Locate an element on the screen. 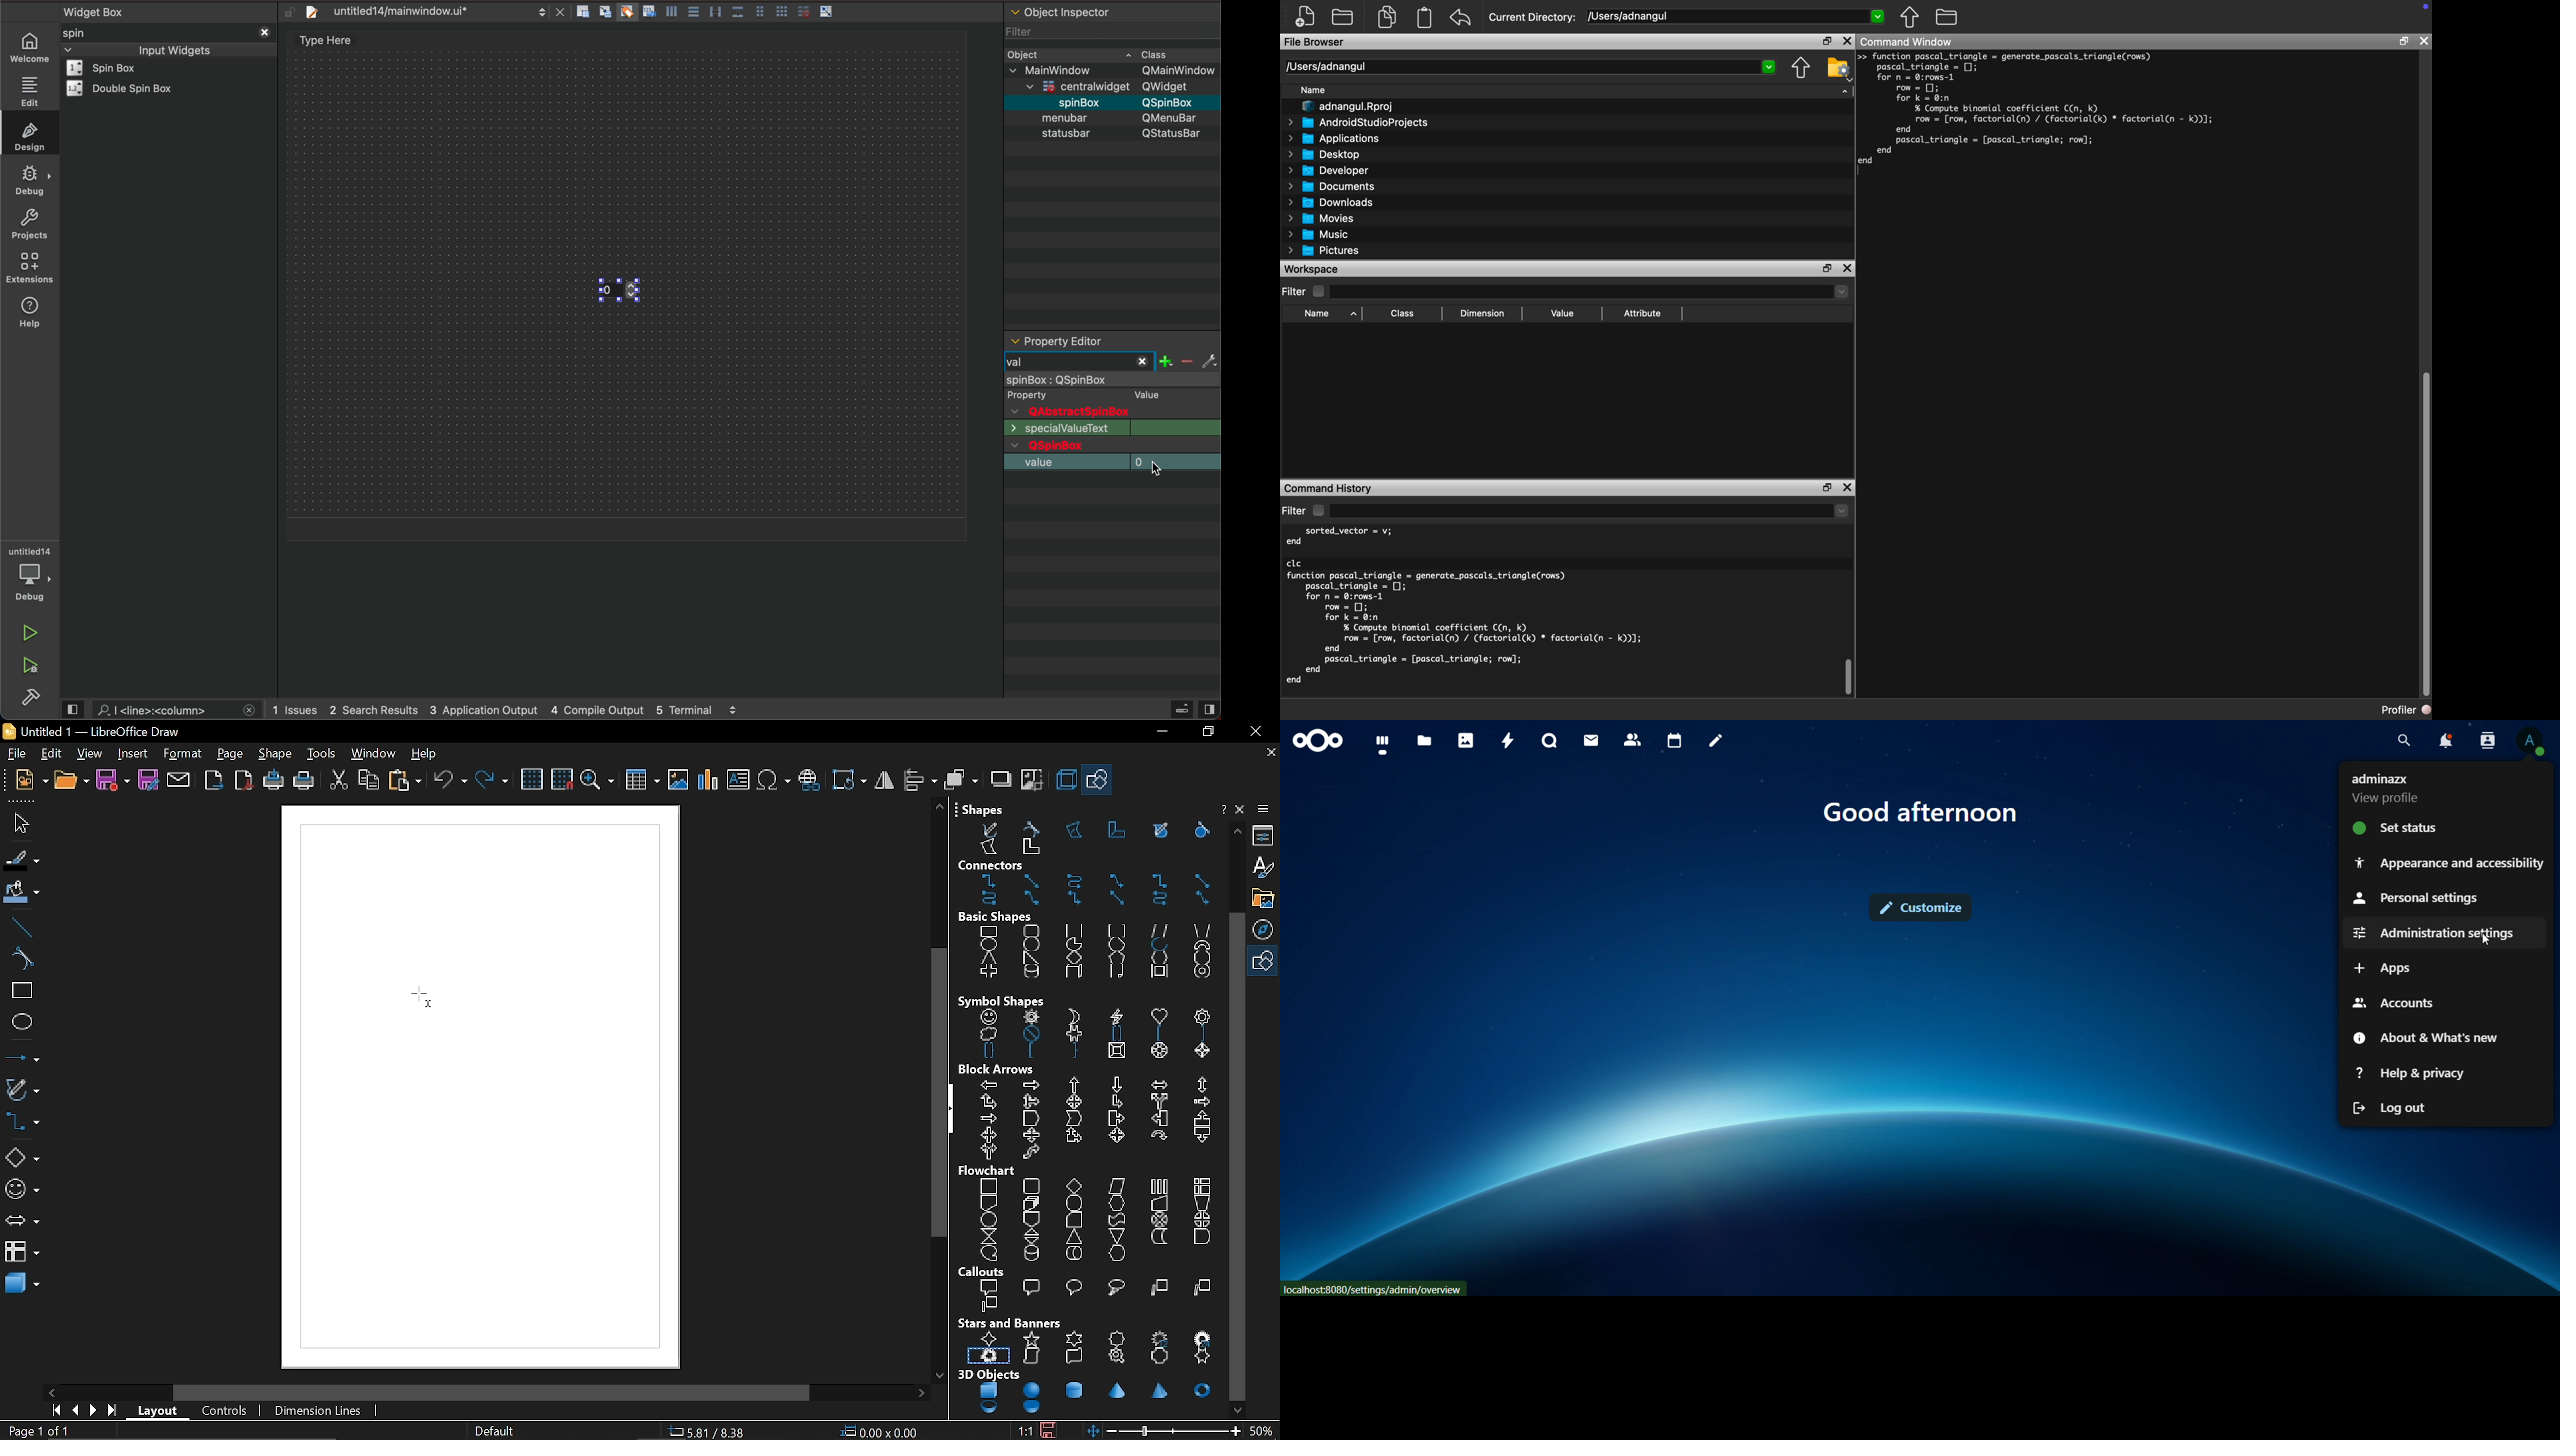 The width and height of the screenshot is (2576, 1456). Move down is located at coordinates (1239, 1410).